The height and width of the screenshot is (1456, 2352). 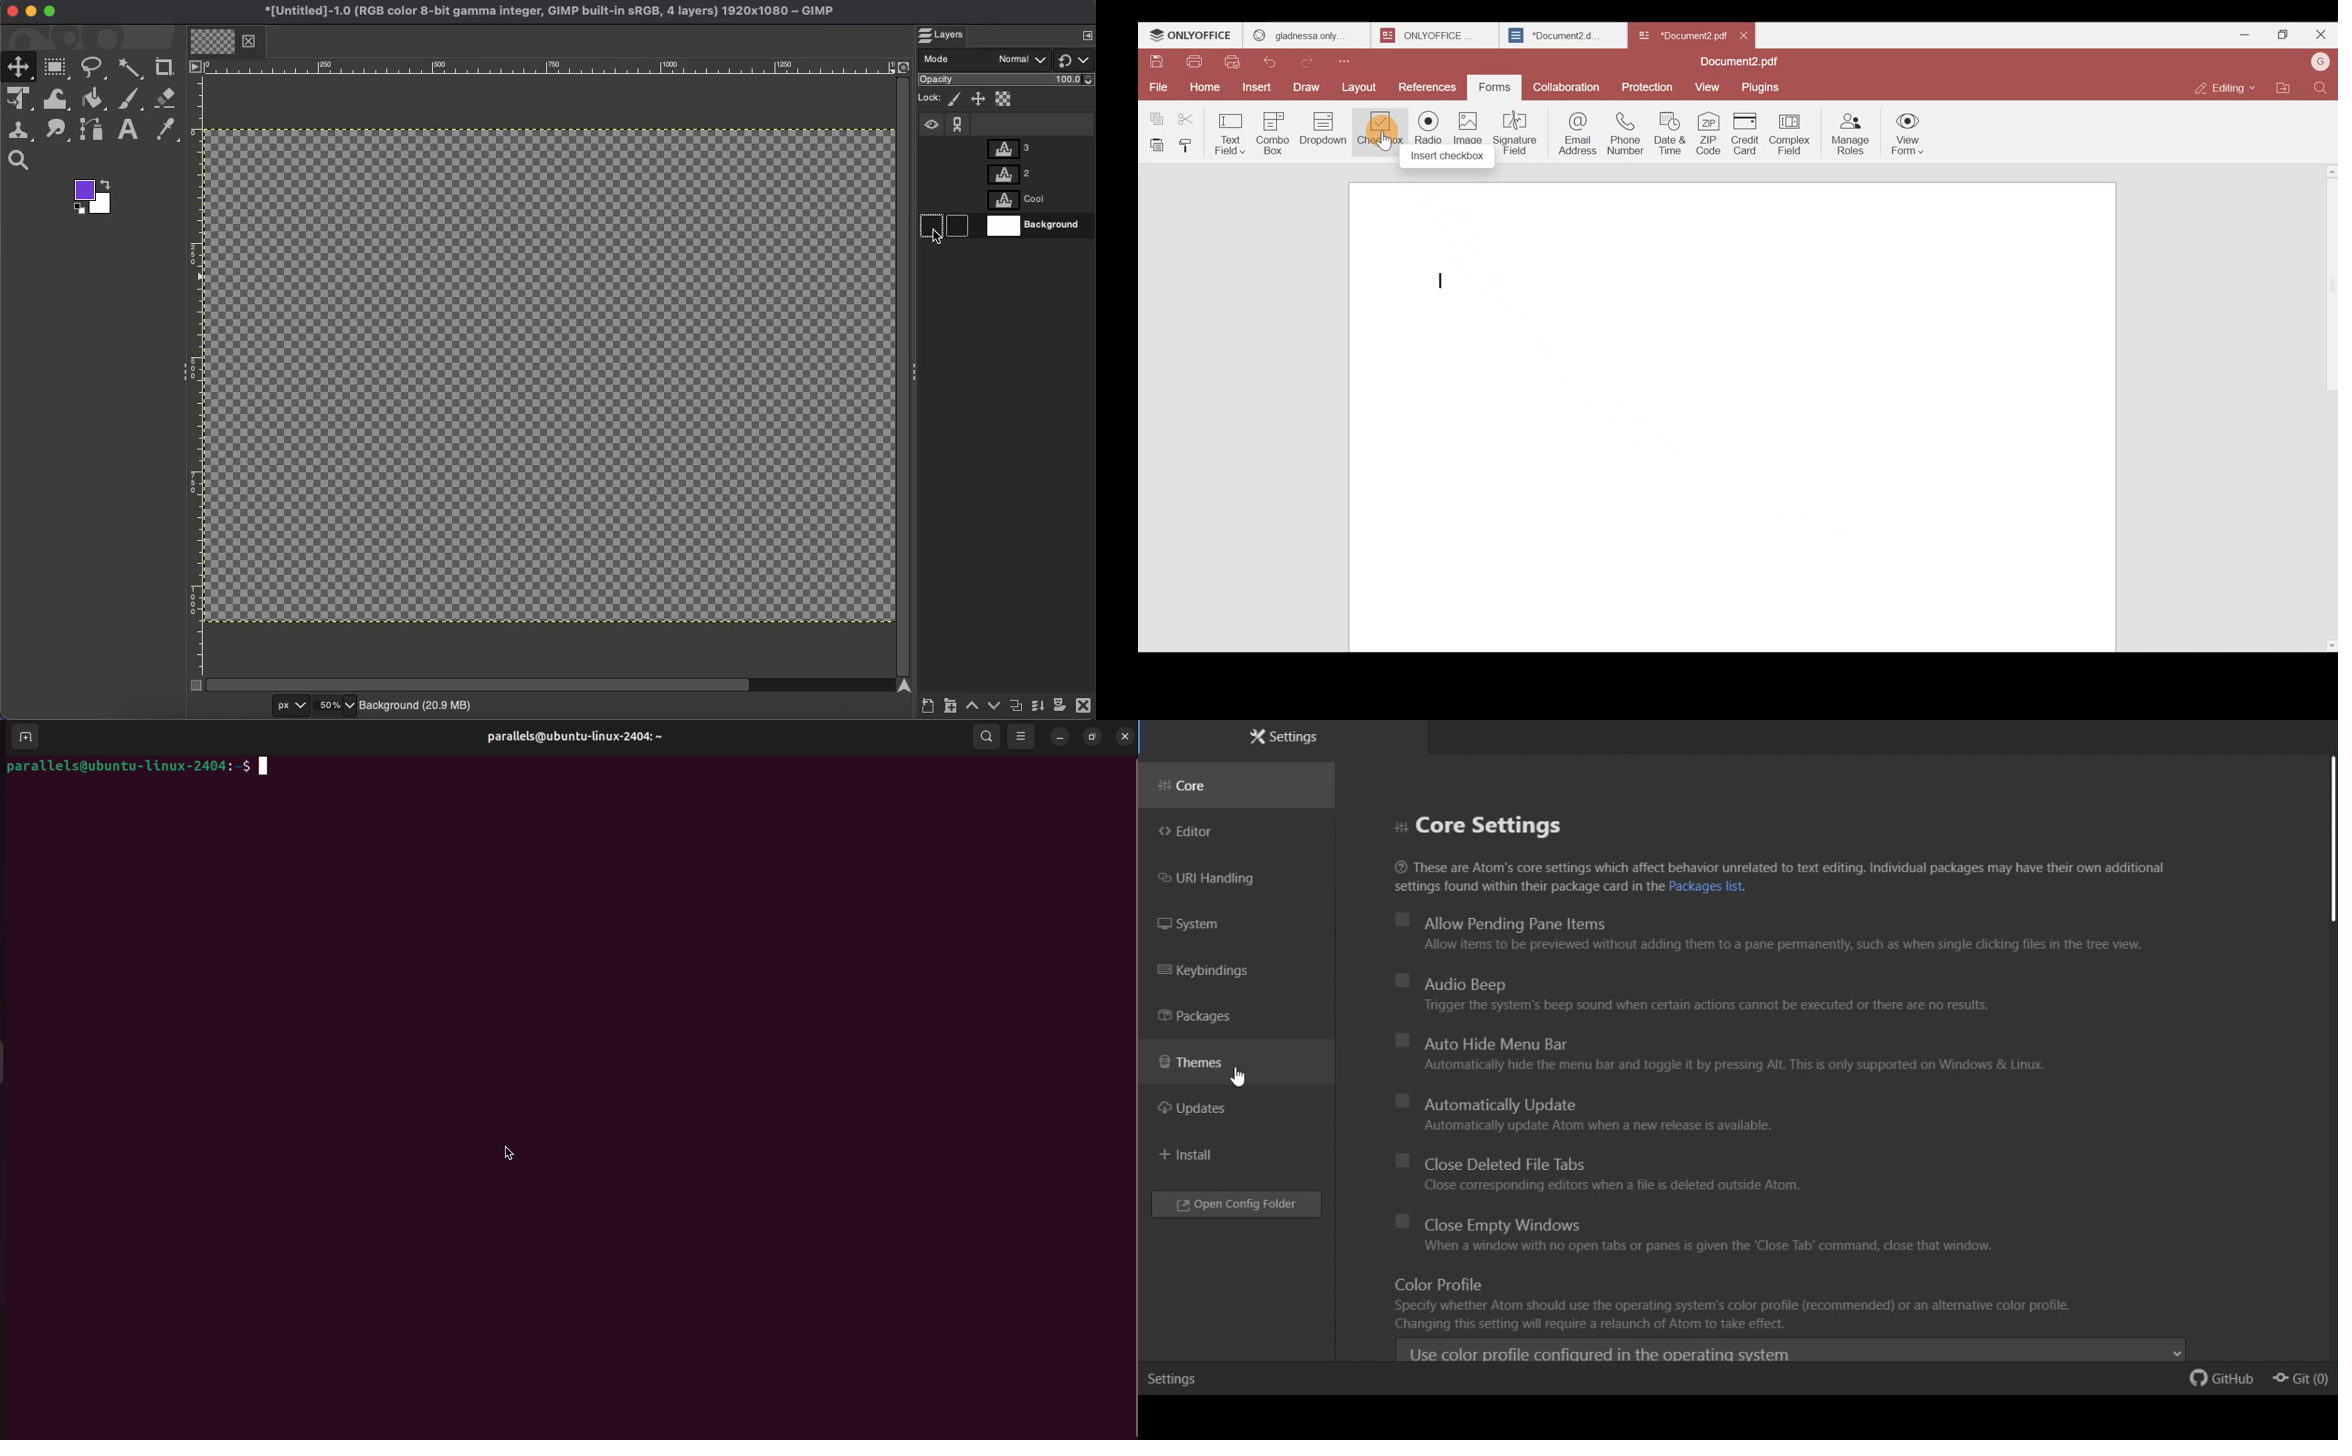 What do you see at coordinates (1126, 735) in the screenshot?
I see `close` at bounding box center [1126, 735].